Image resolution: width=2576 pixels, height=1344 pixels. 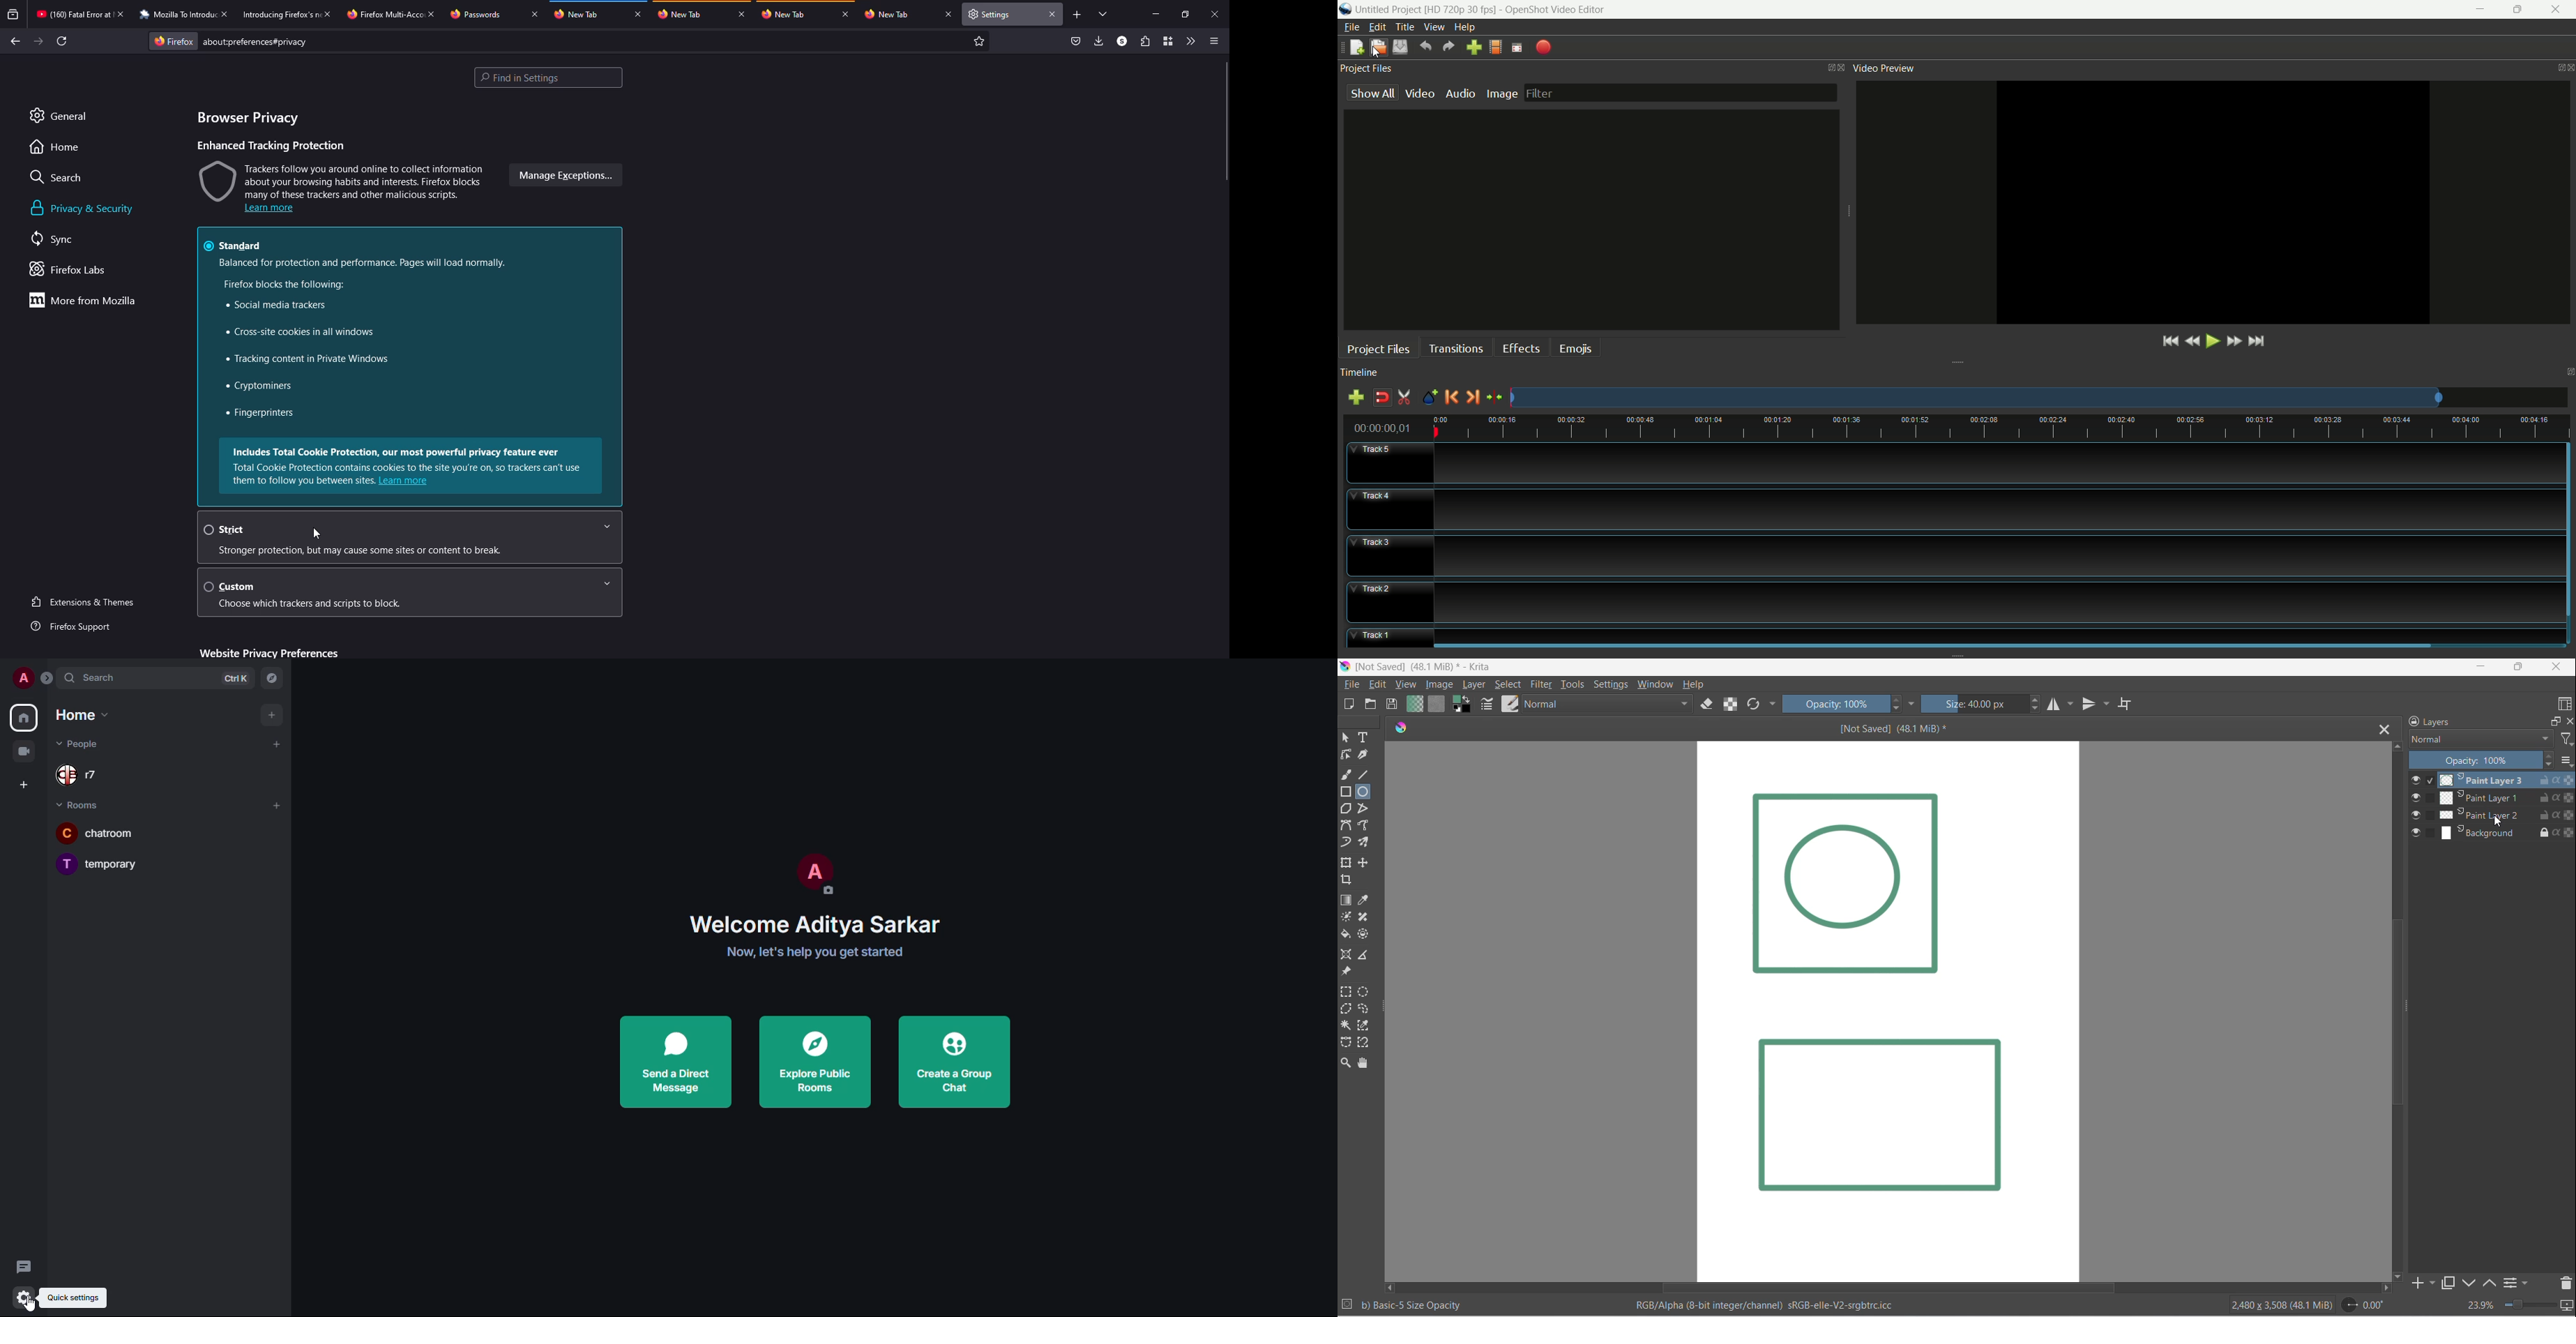 What do you see at coordinates (1346, 1043) in the screenshot?
I see `curve selection tool` at bounding box center [1346, 1043].